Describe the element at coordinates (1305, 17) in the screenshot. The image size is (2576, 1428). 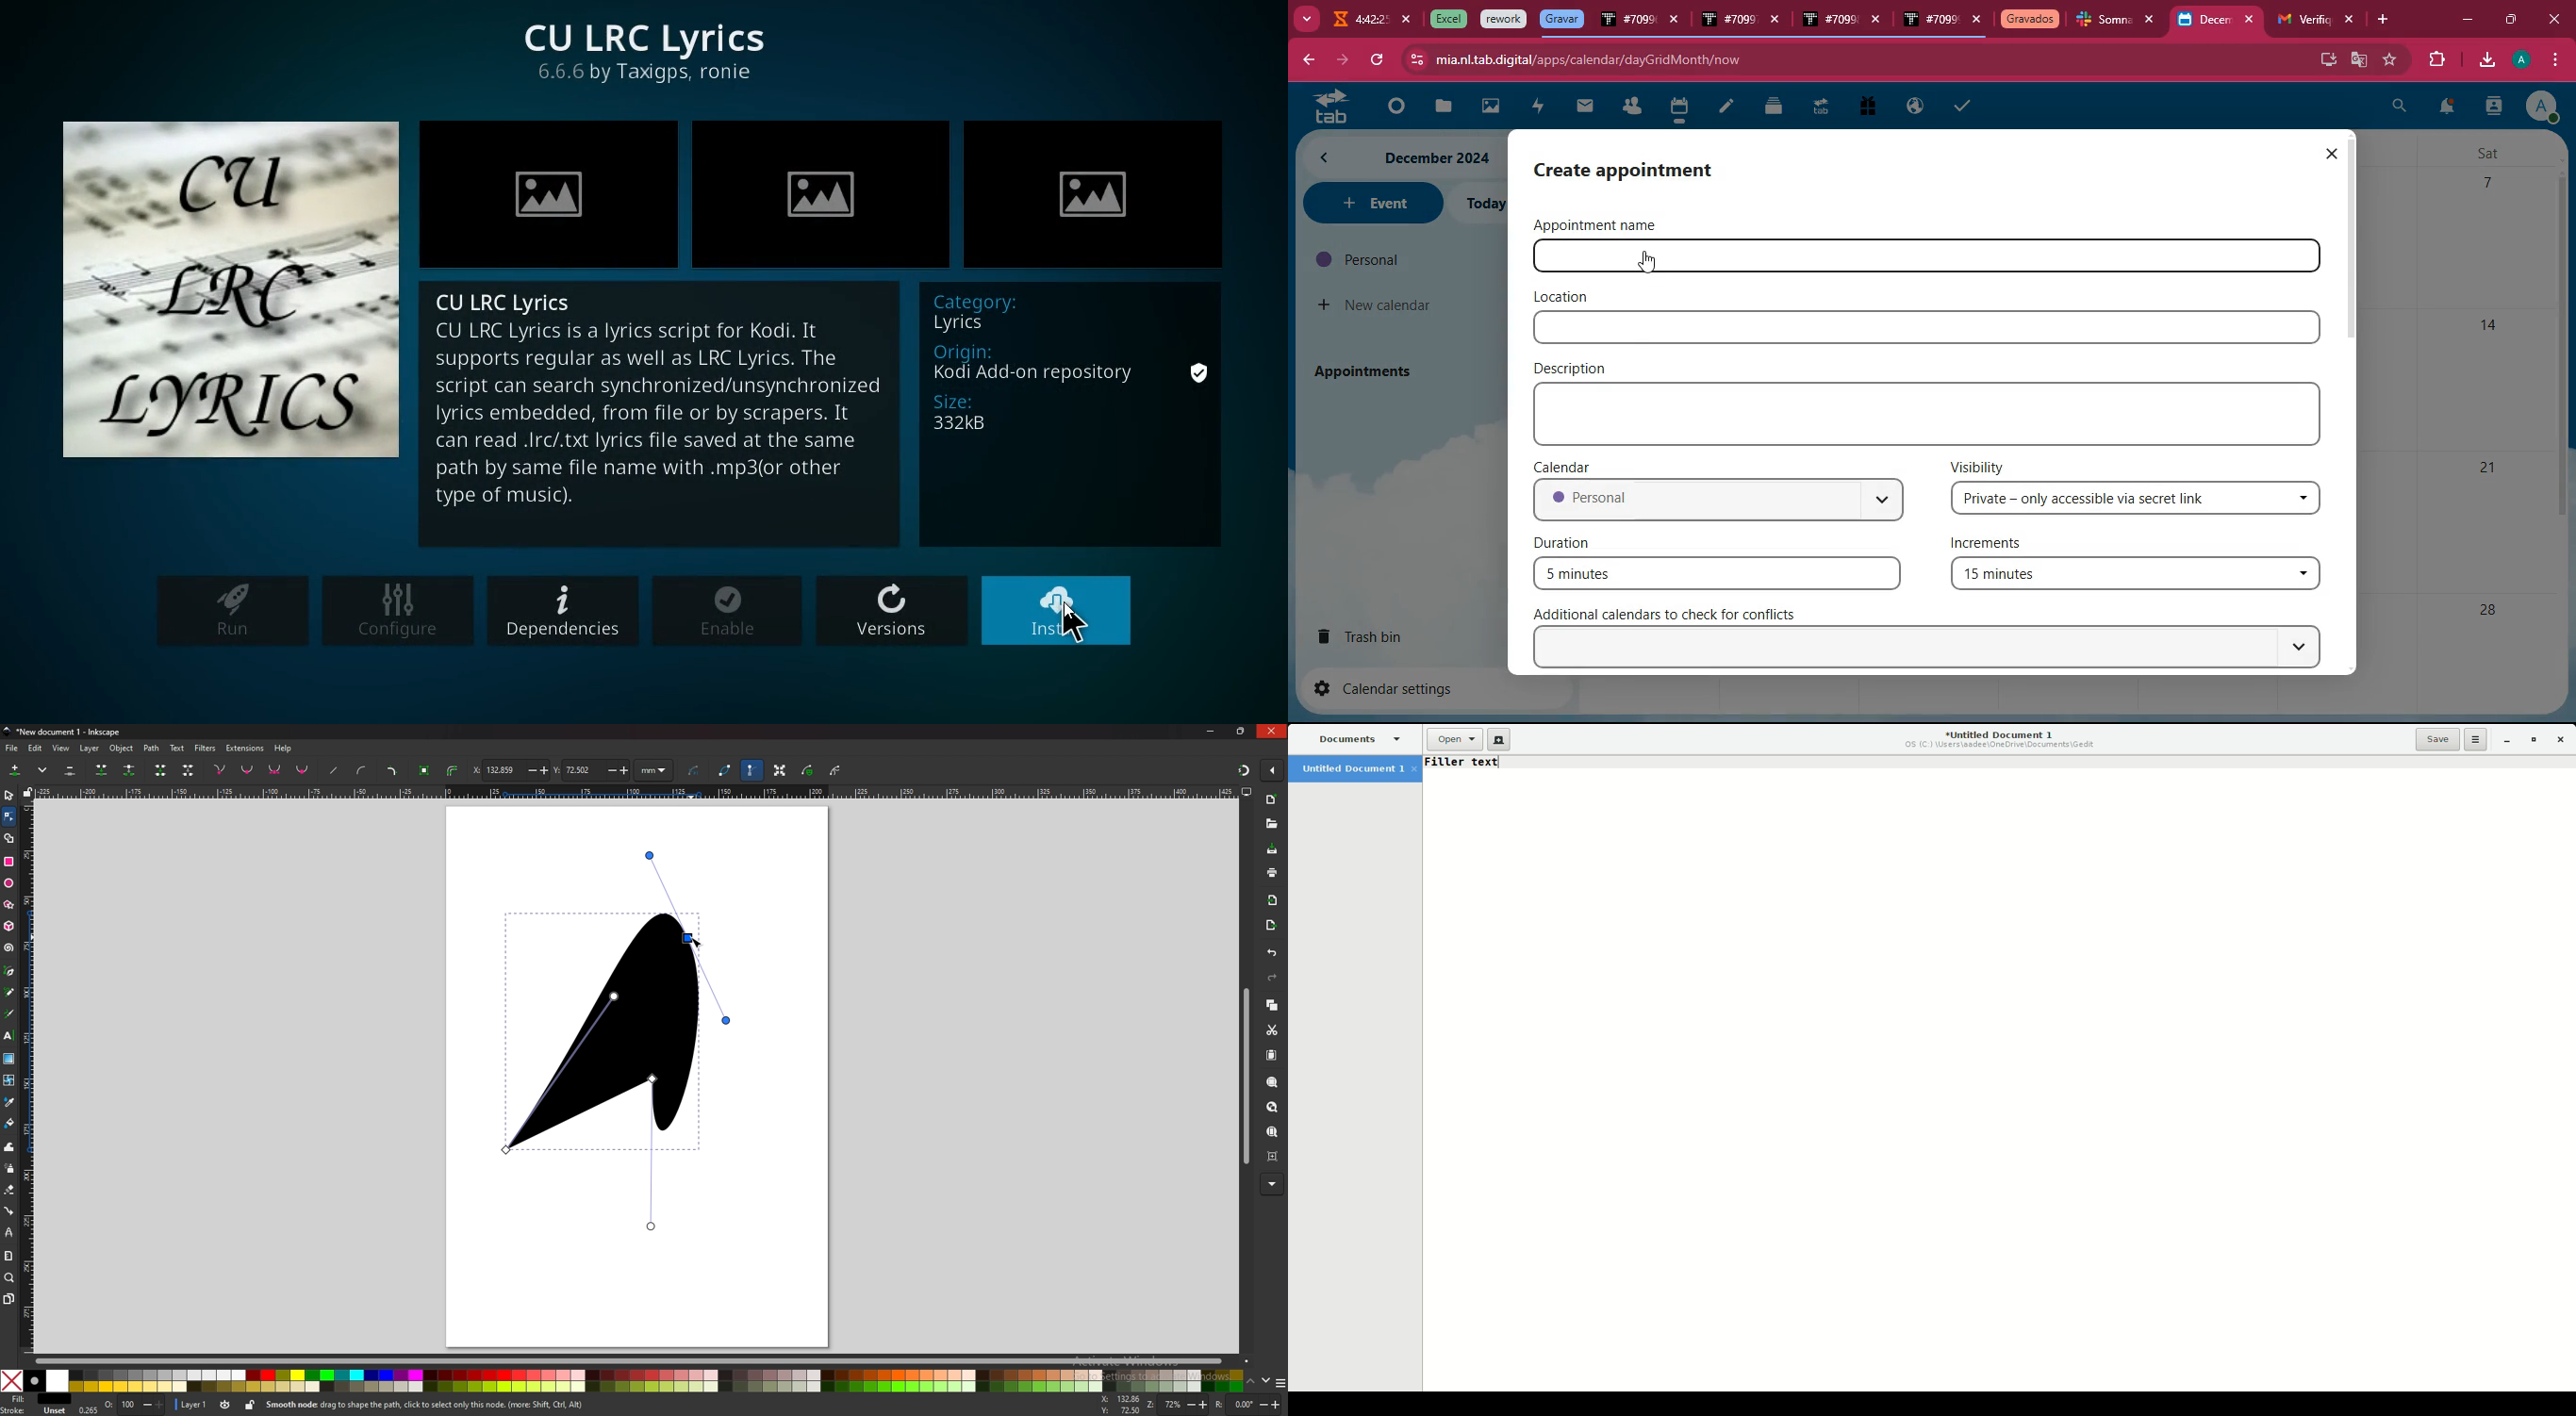
I see `more` at that location.